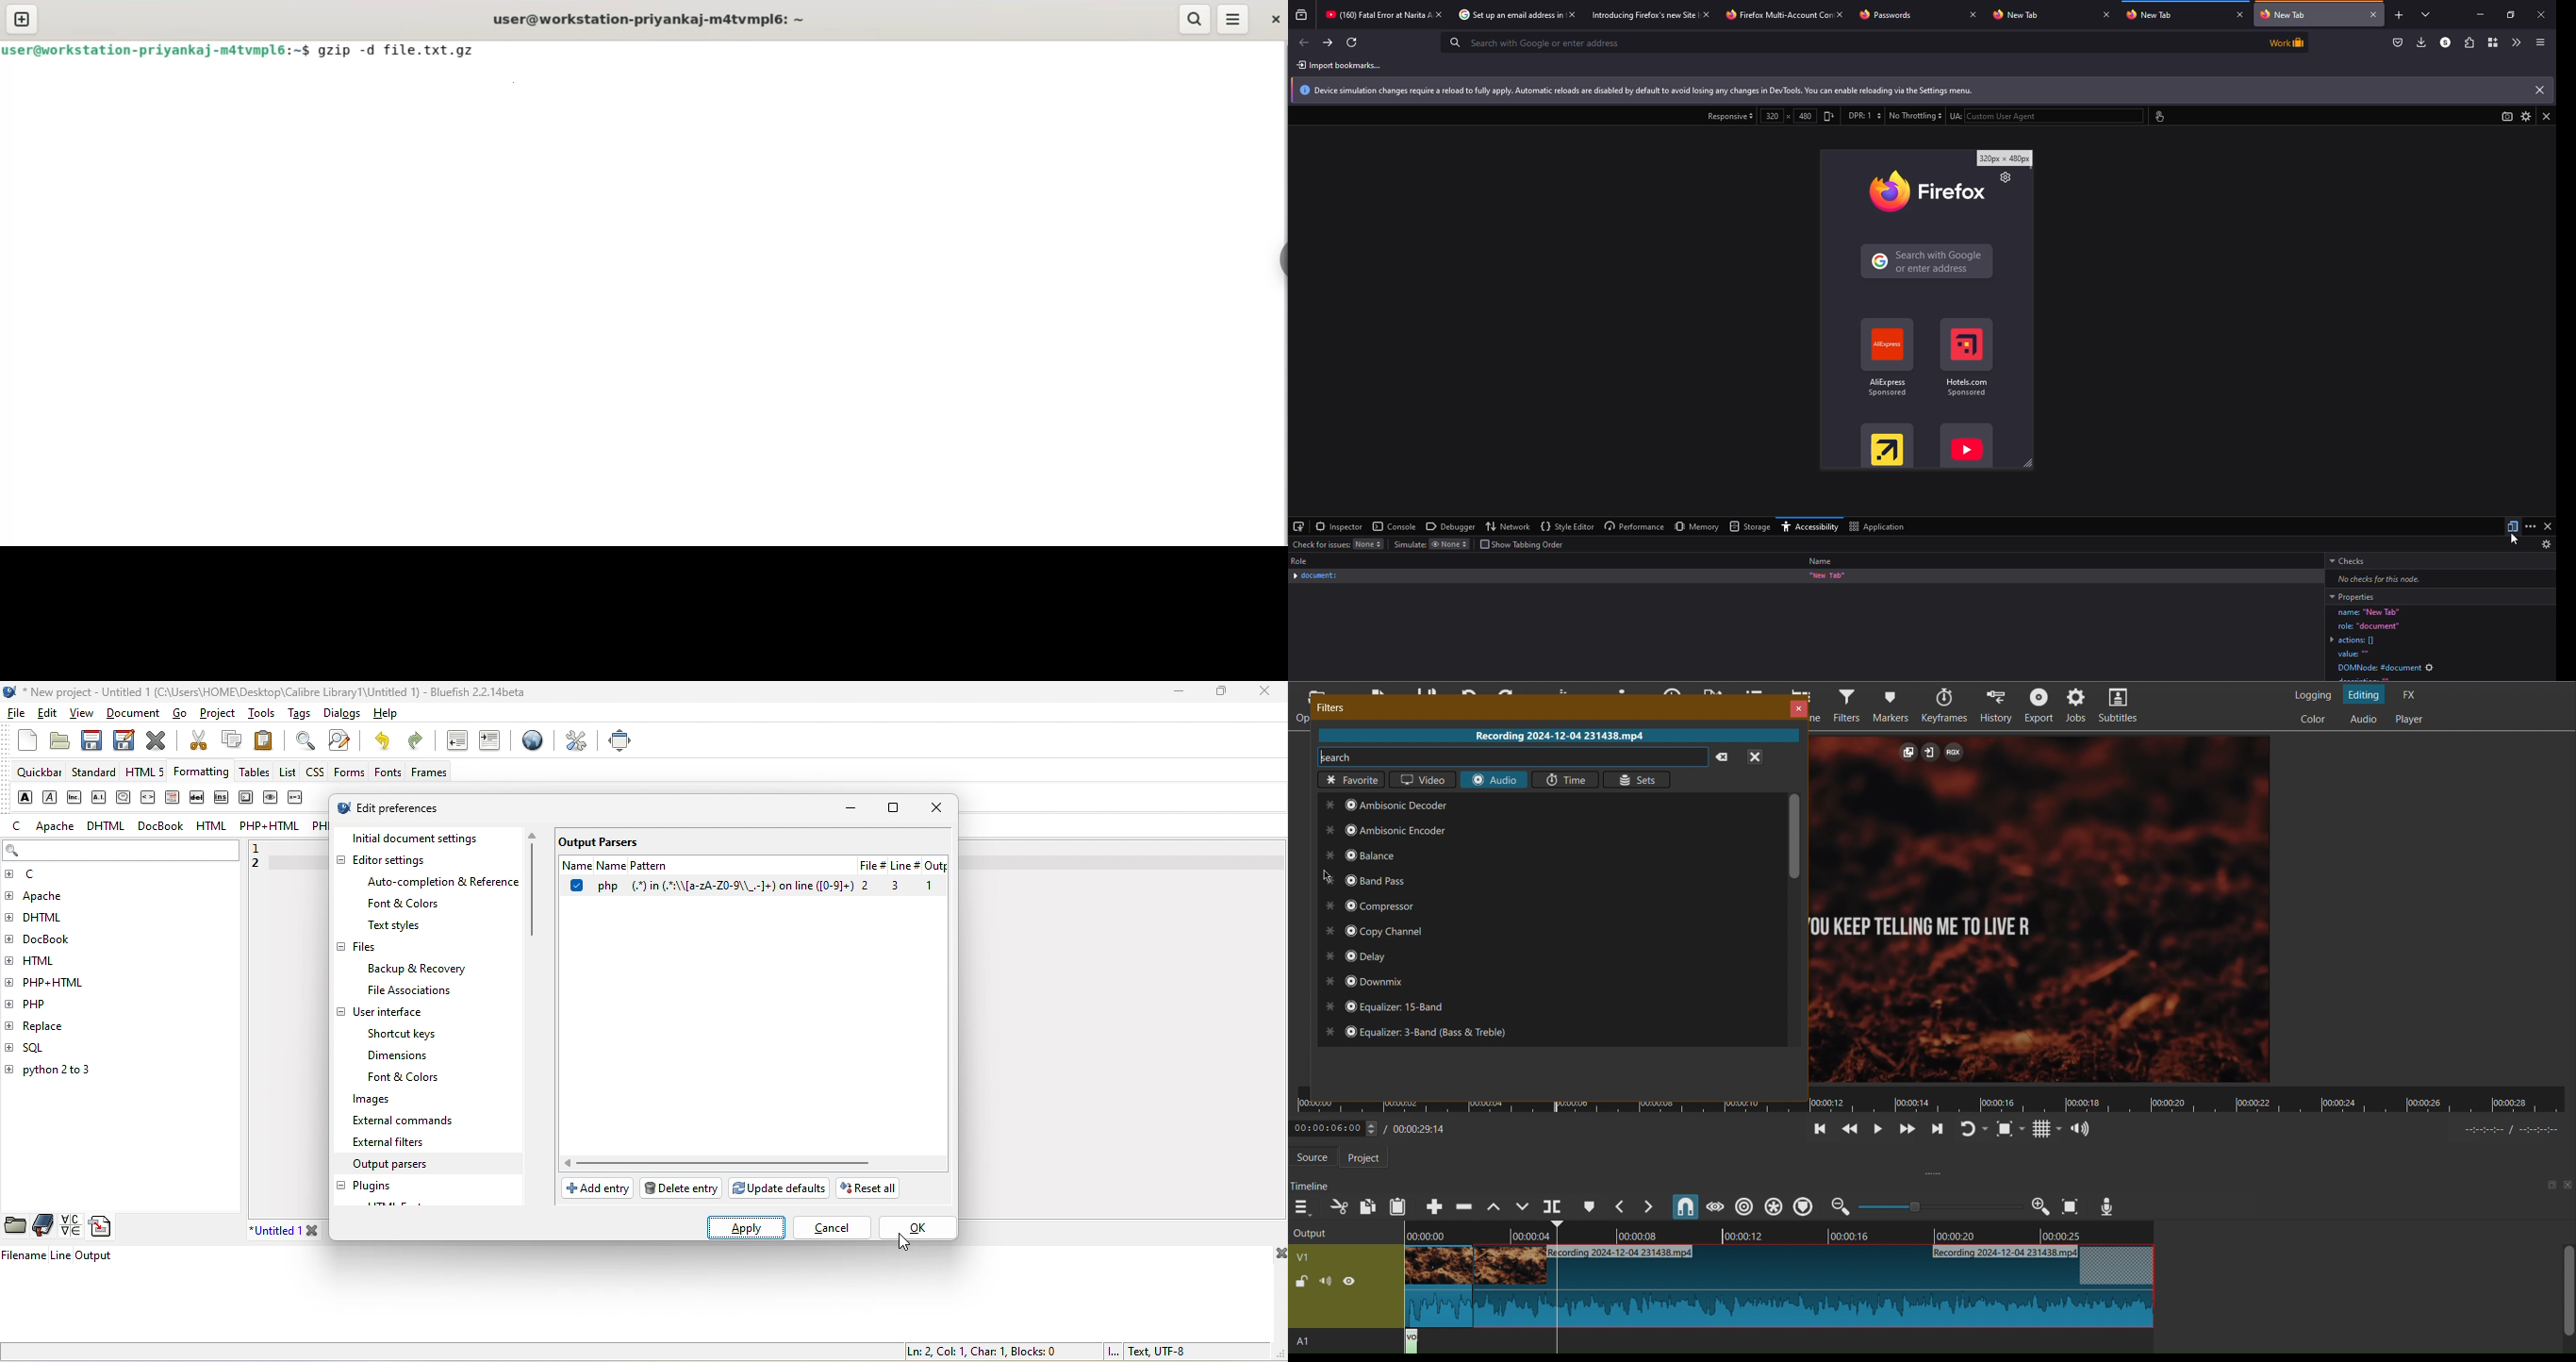 The image size is (2576, 1372). Describe the element at coordinates (385, 772) in the screenshot. I see `fonts` at that location.